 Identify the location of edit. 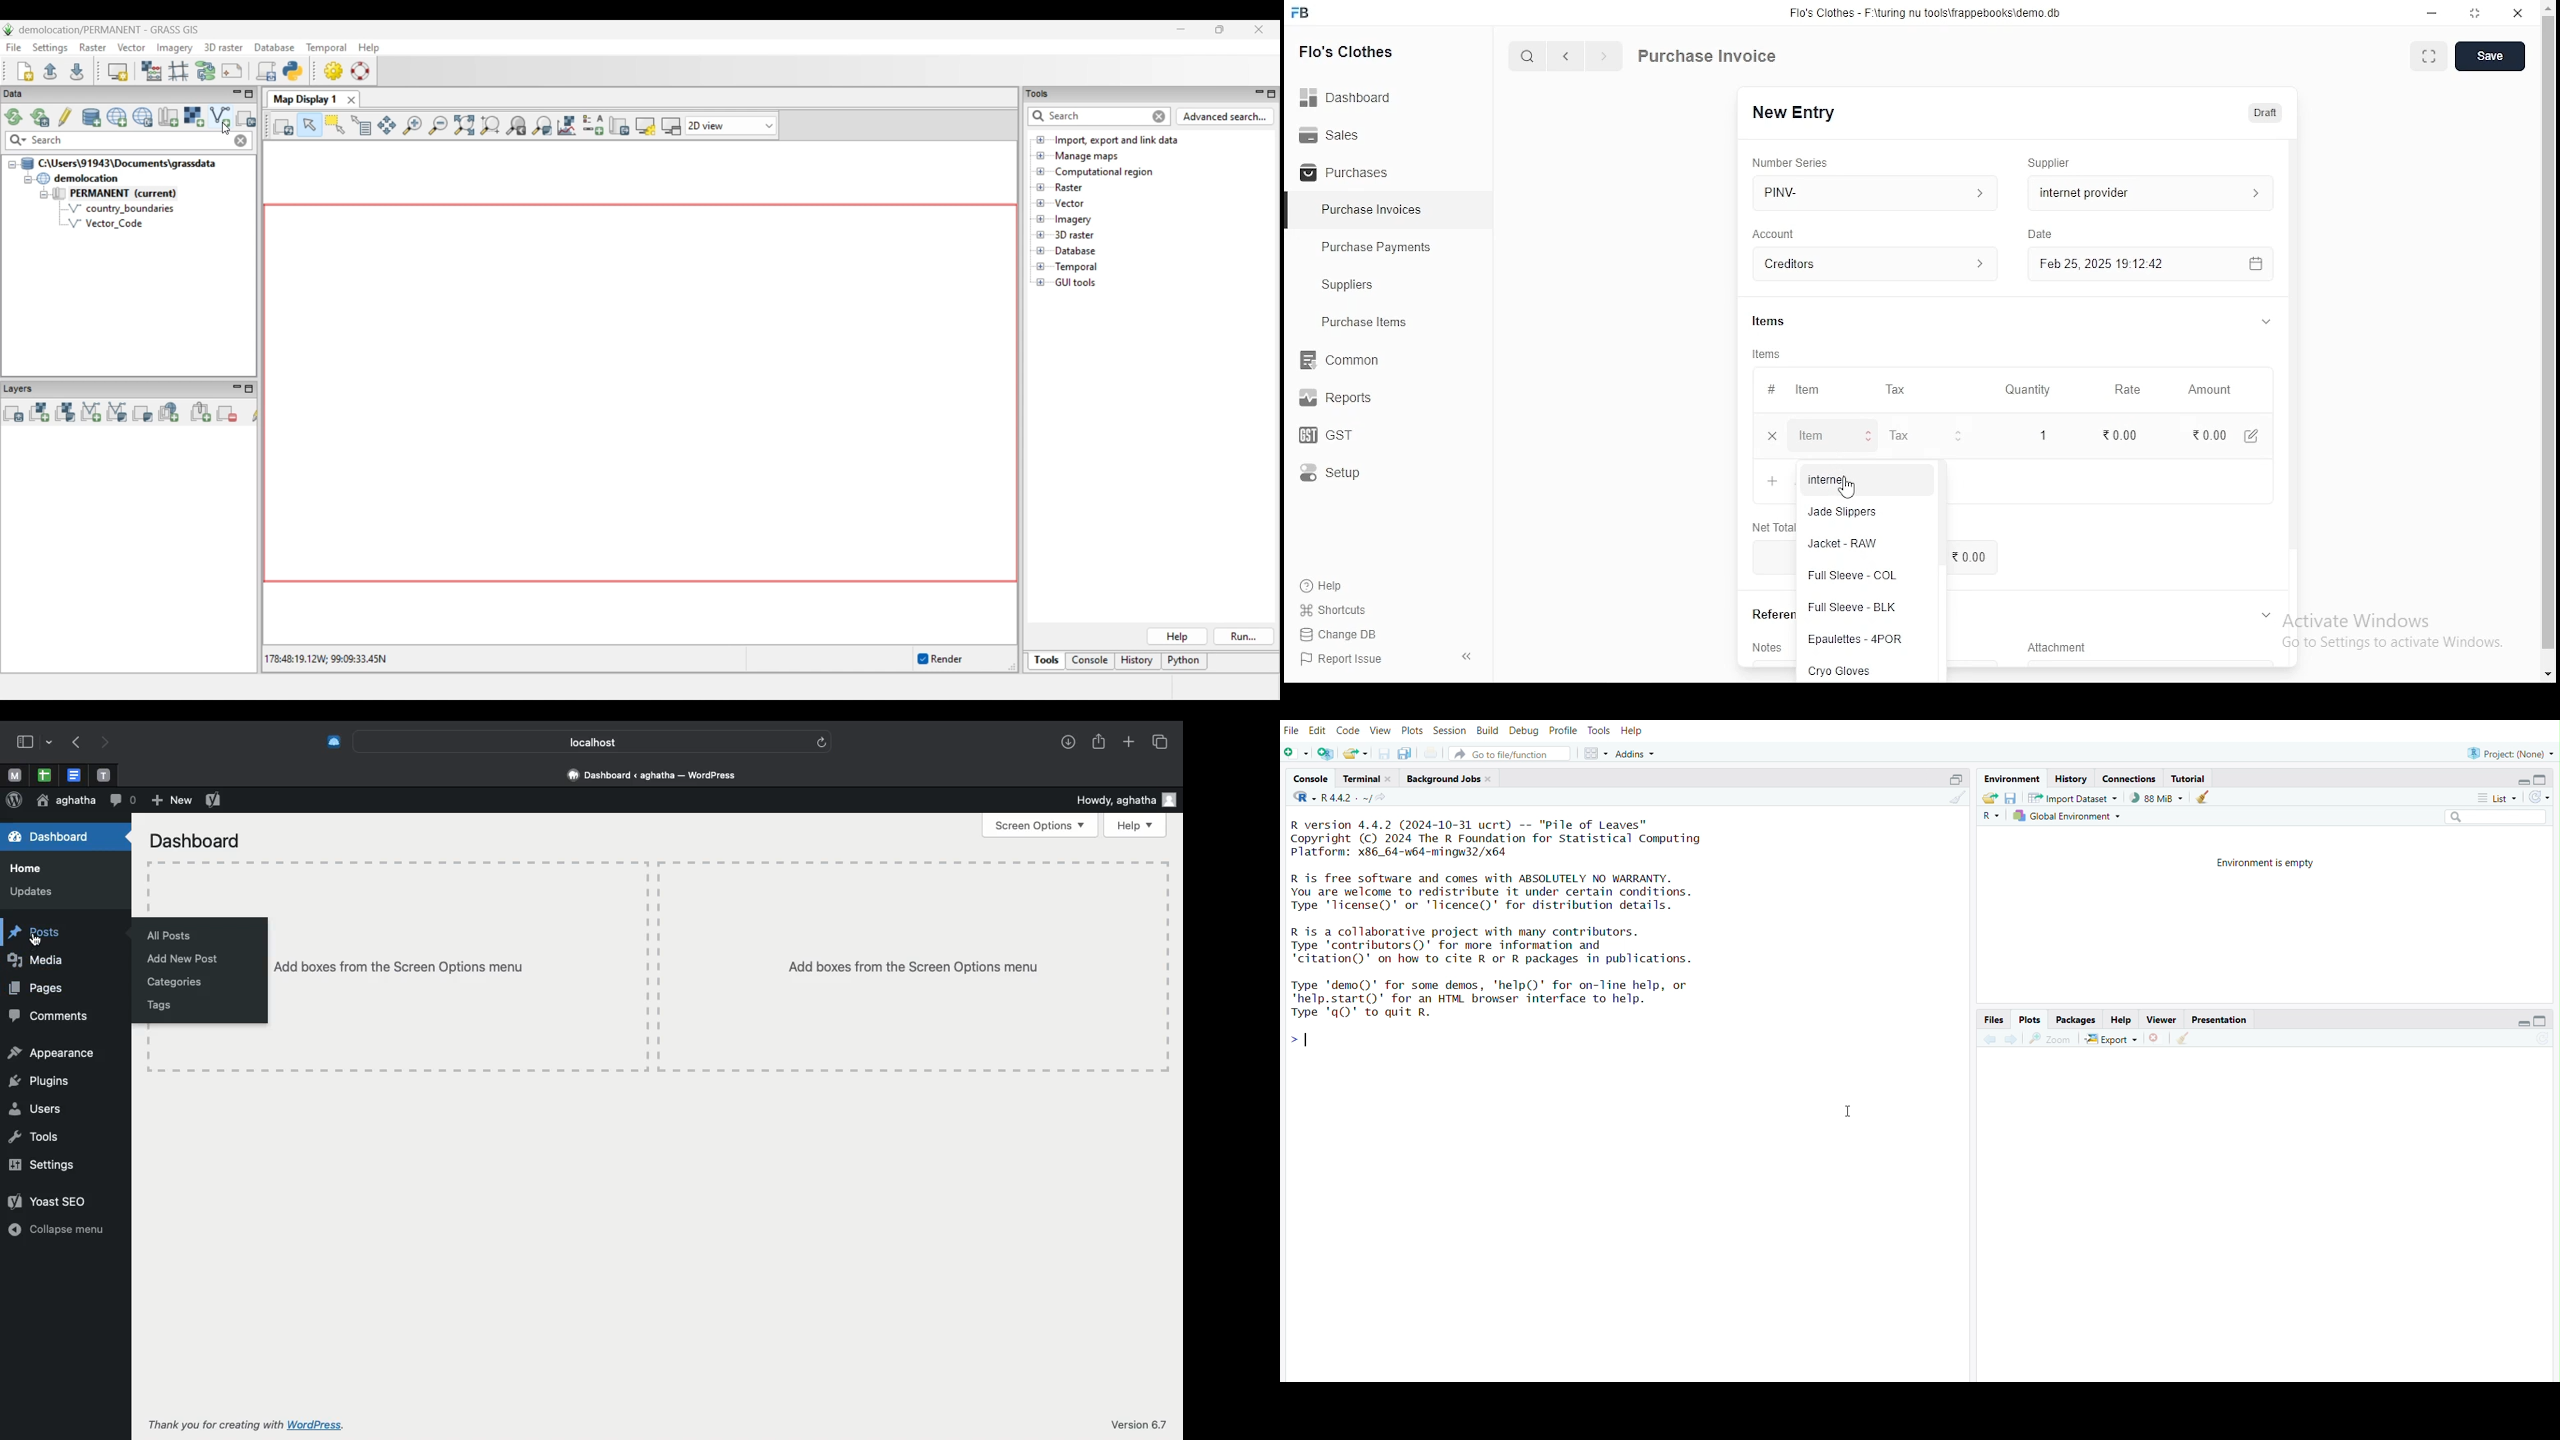
(2254, 437).